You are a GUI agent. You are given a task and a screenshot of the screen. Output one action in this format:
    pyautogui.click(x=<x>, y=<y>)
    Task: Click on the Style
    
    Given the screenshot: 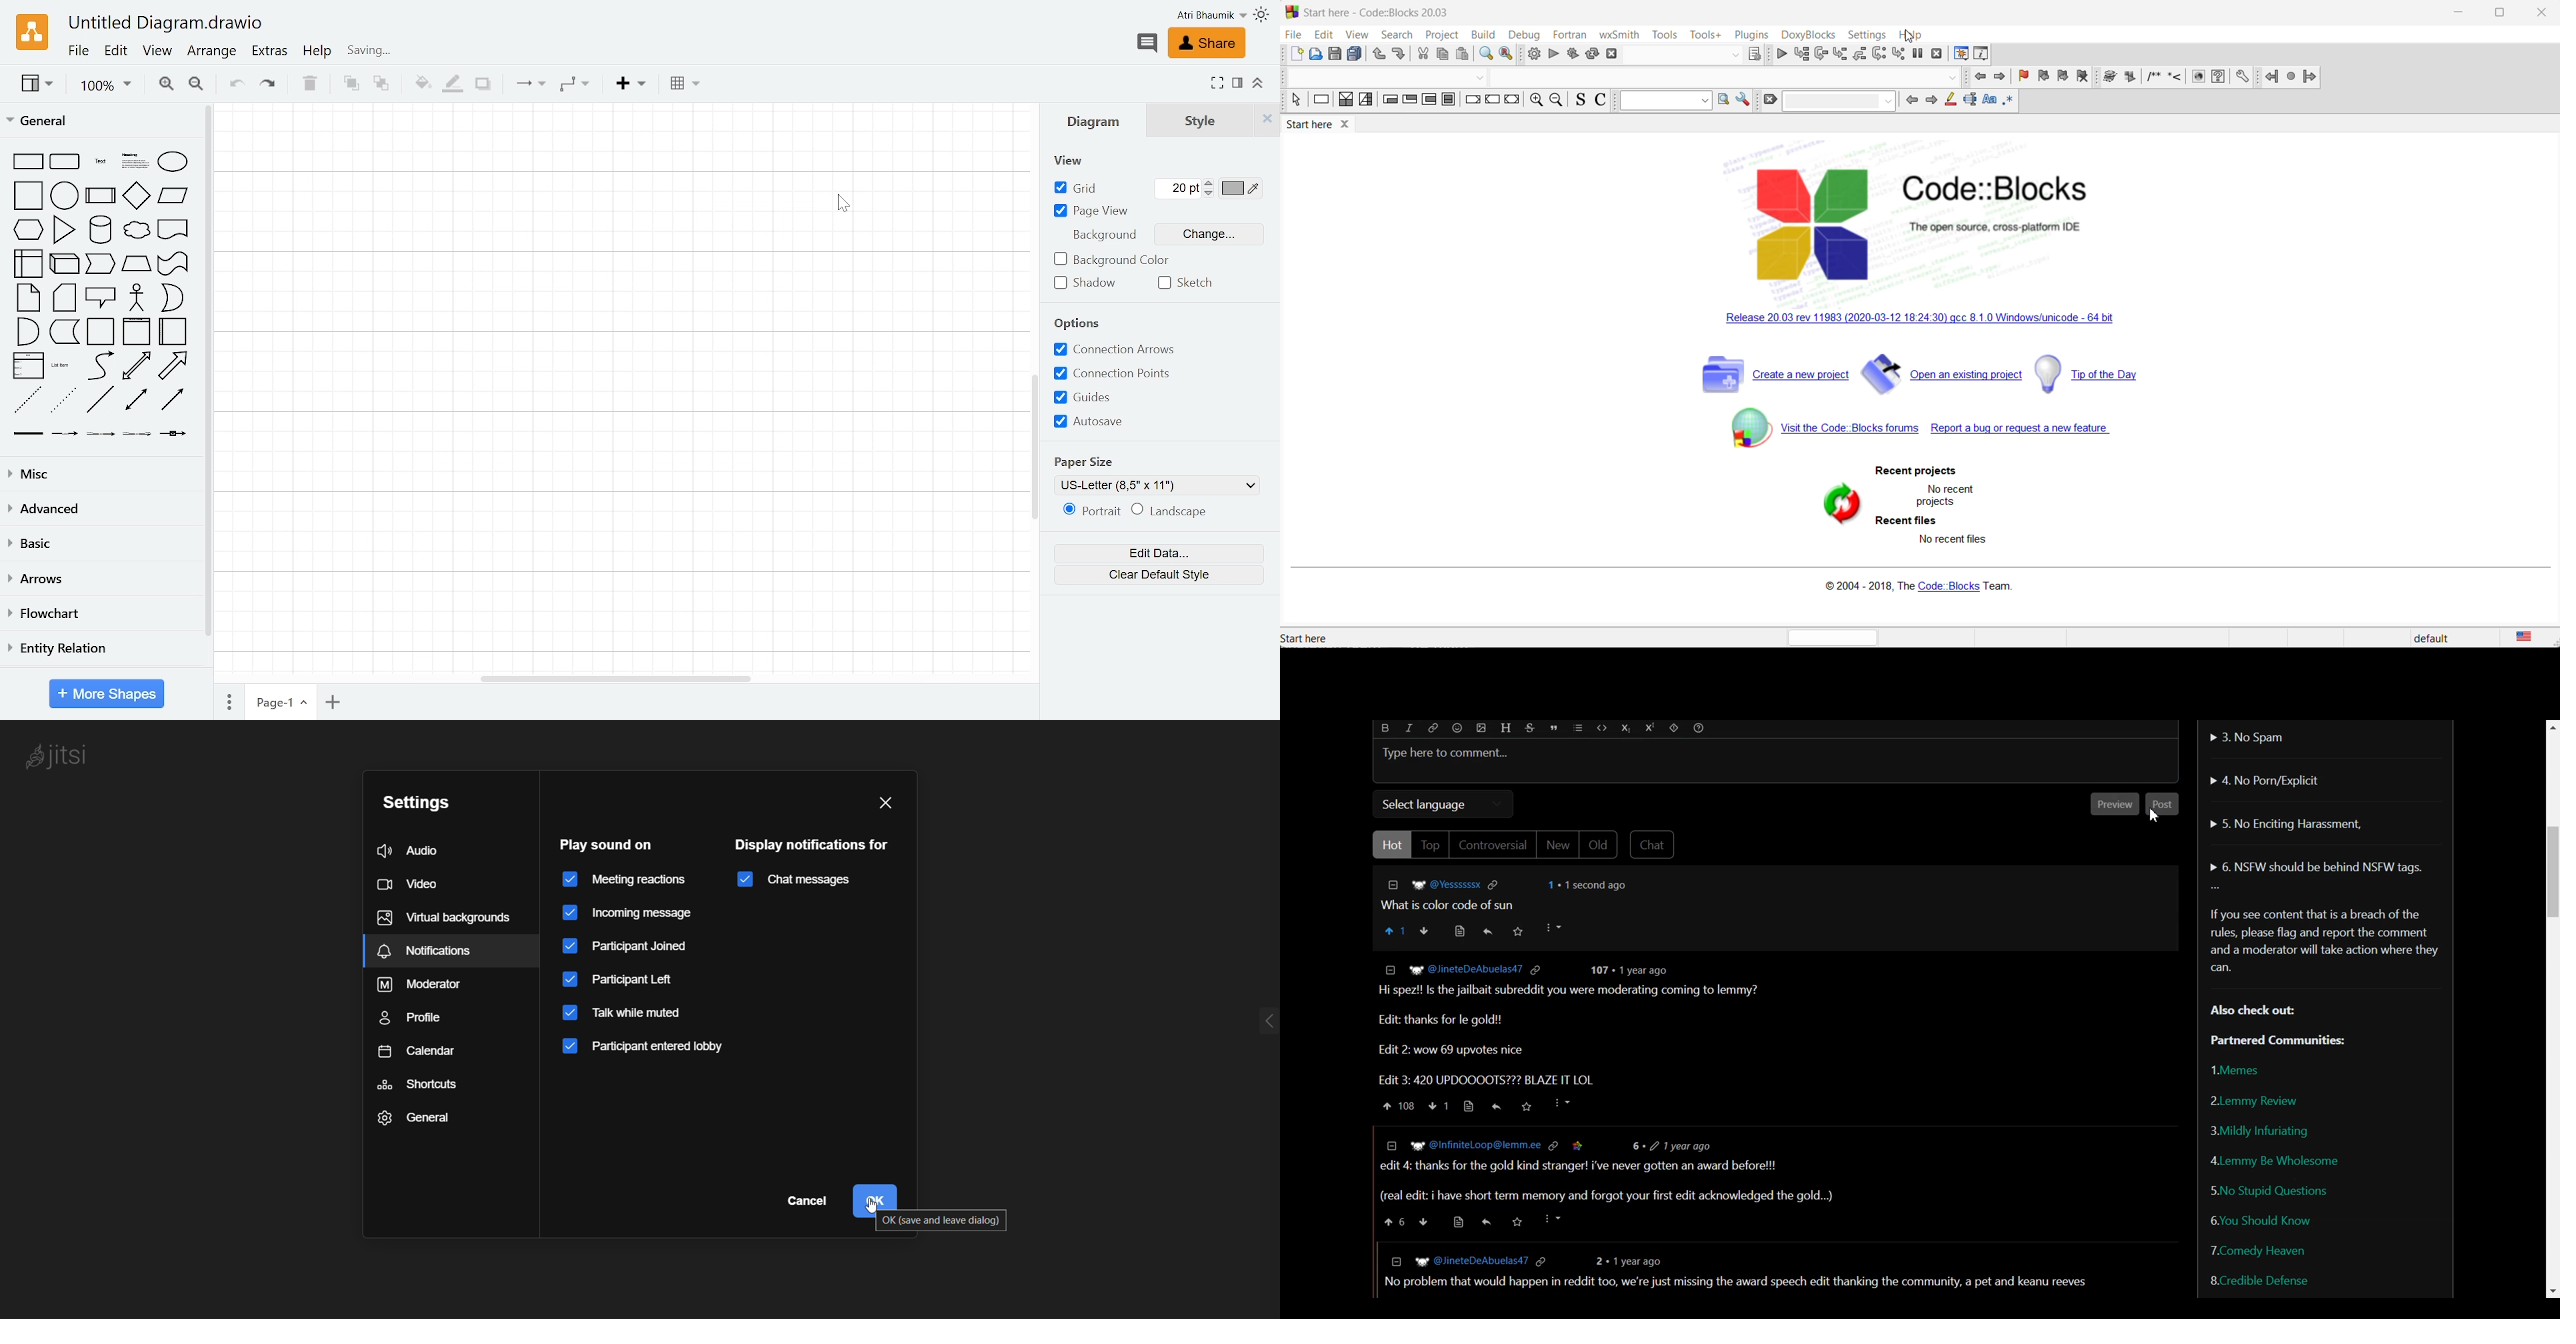 What is the action you would take?
    pyautogui.click(x=1198, y=123)
    